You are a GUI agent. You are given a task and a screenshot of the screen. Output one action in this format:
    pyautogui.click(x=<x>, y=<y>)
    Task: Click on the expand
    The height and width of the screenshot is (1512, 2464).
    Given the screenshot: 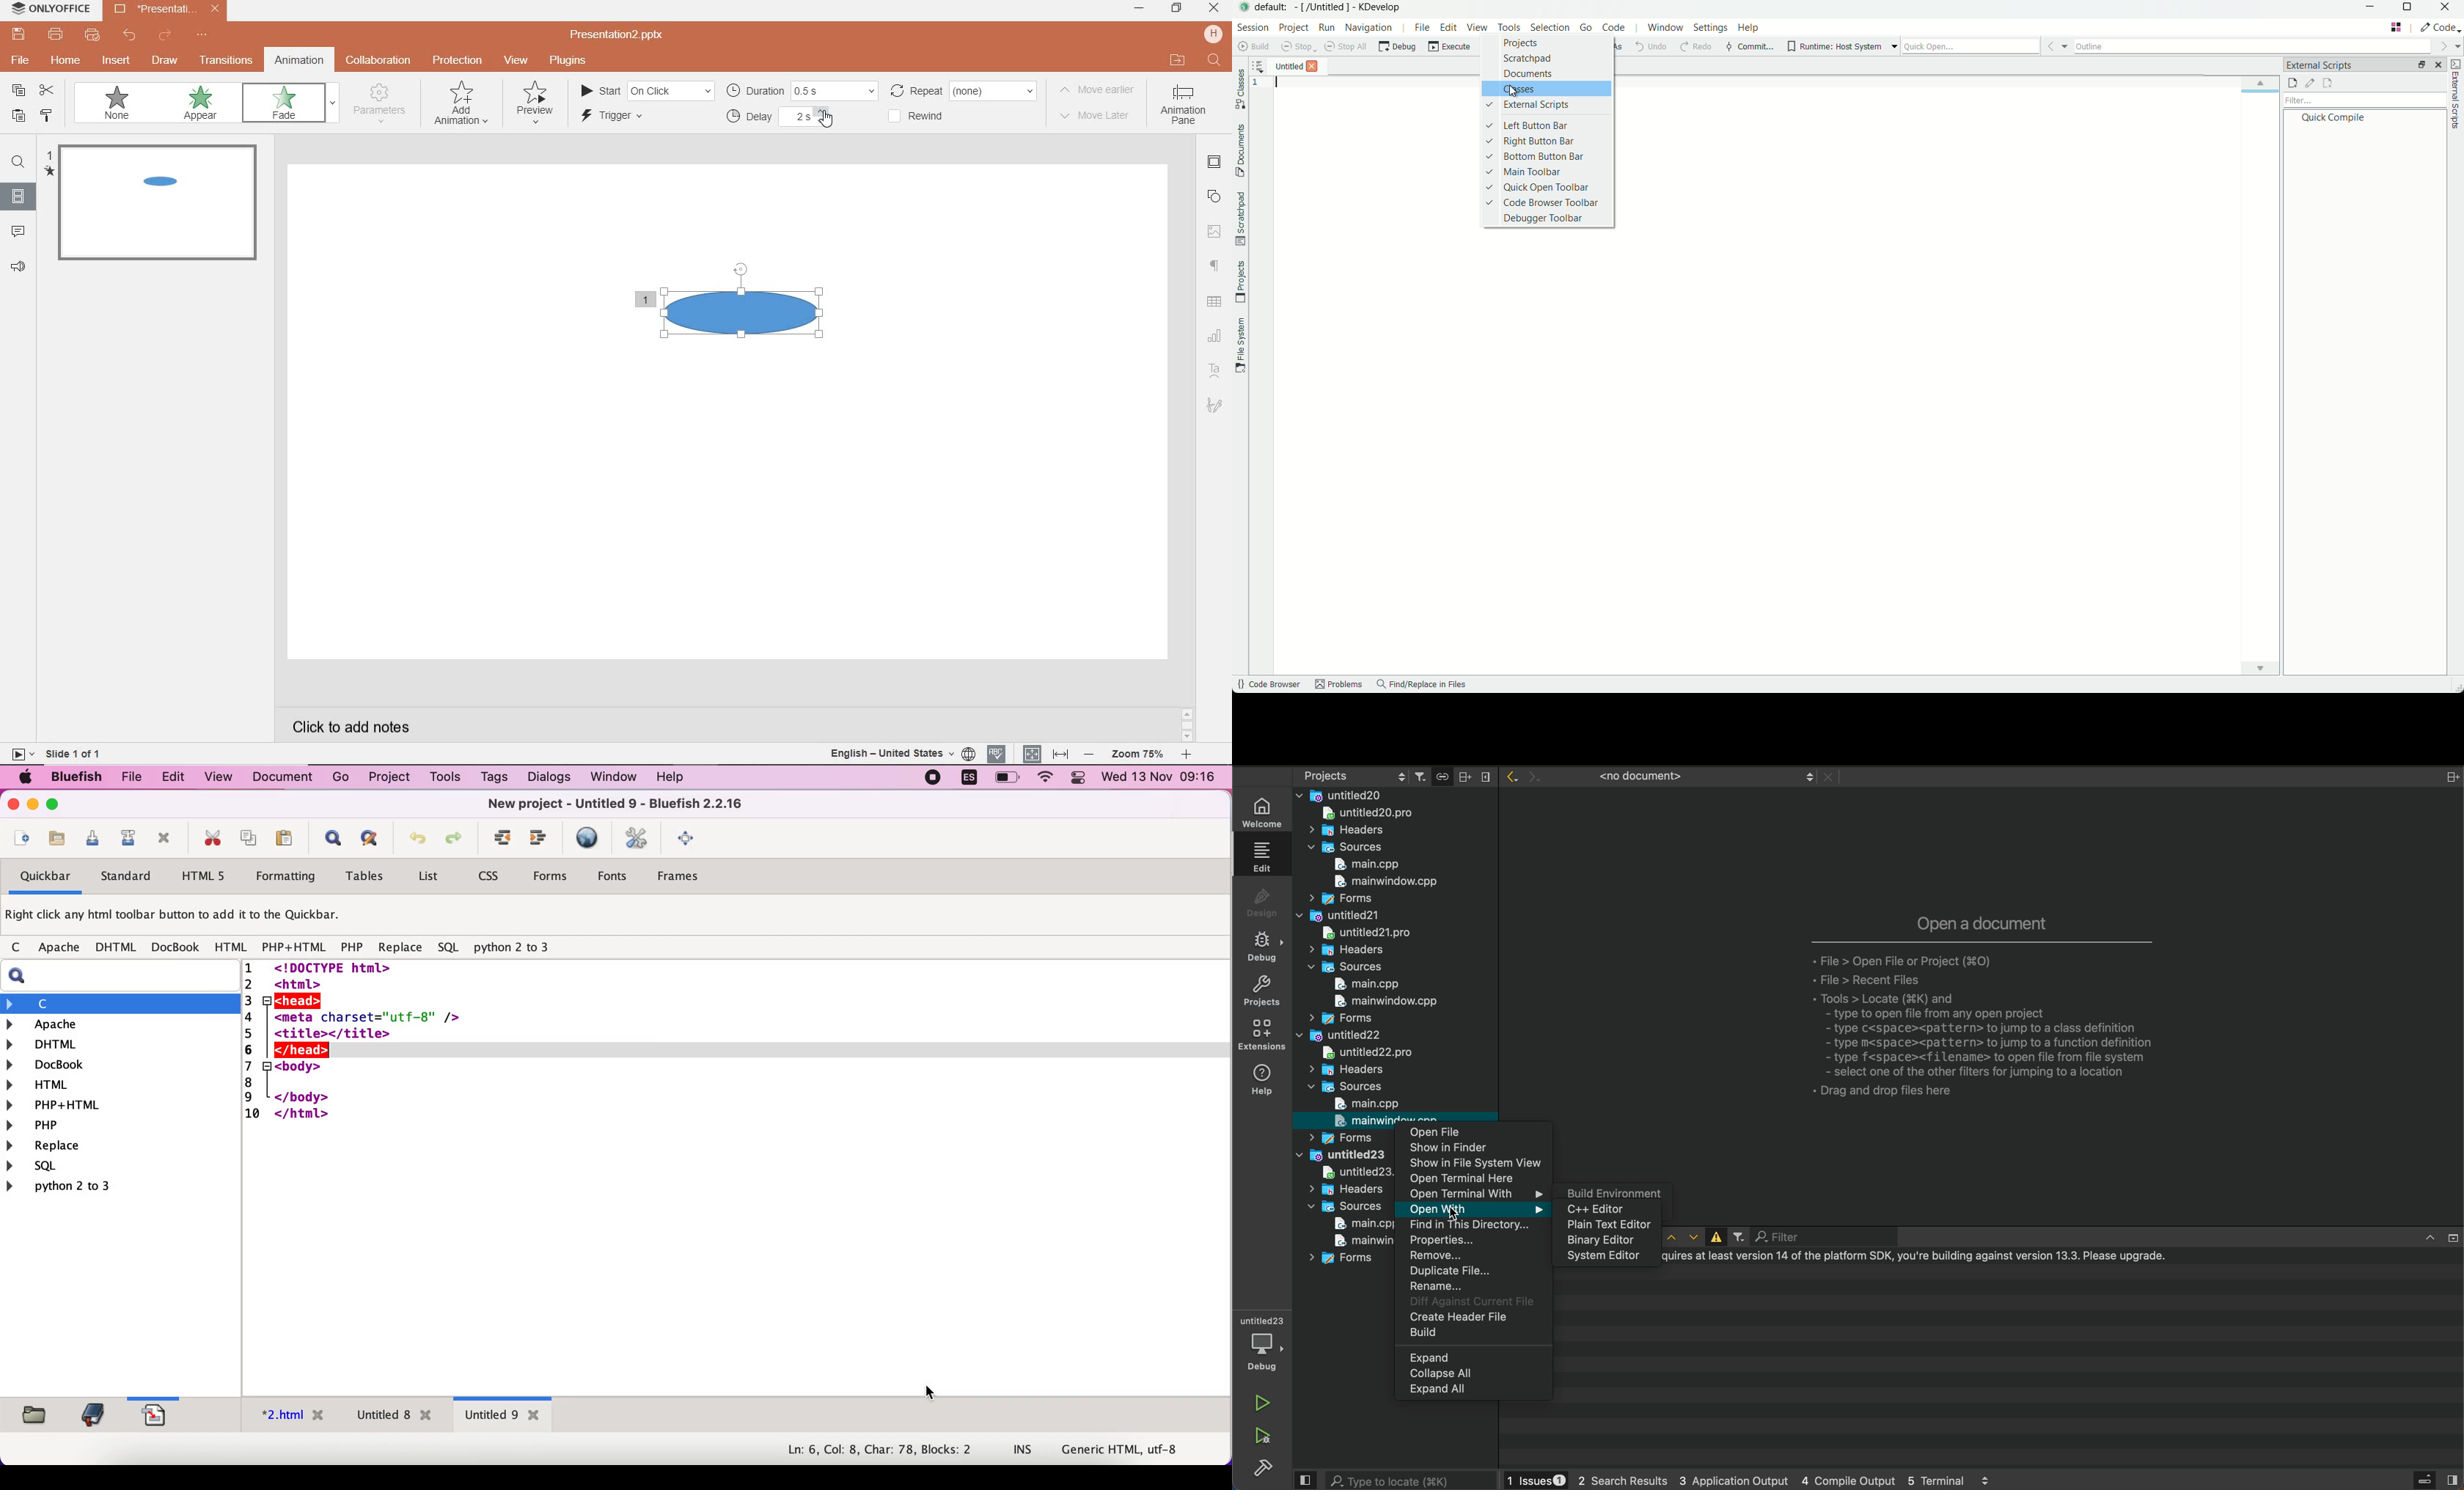 What is the action you would take?
    pyautogui.click(x=1474, y=1357)
    